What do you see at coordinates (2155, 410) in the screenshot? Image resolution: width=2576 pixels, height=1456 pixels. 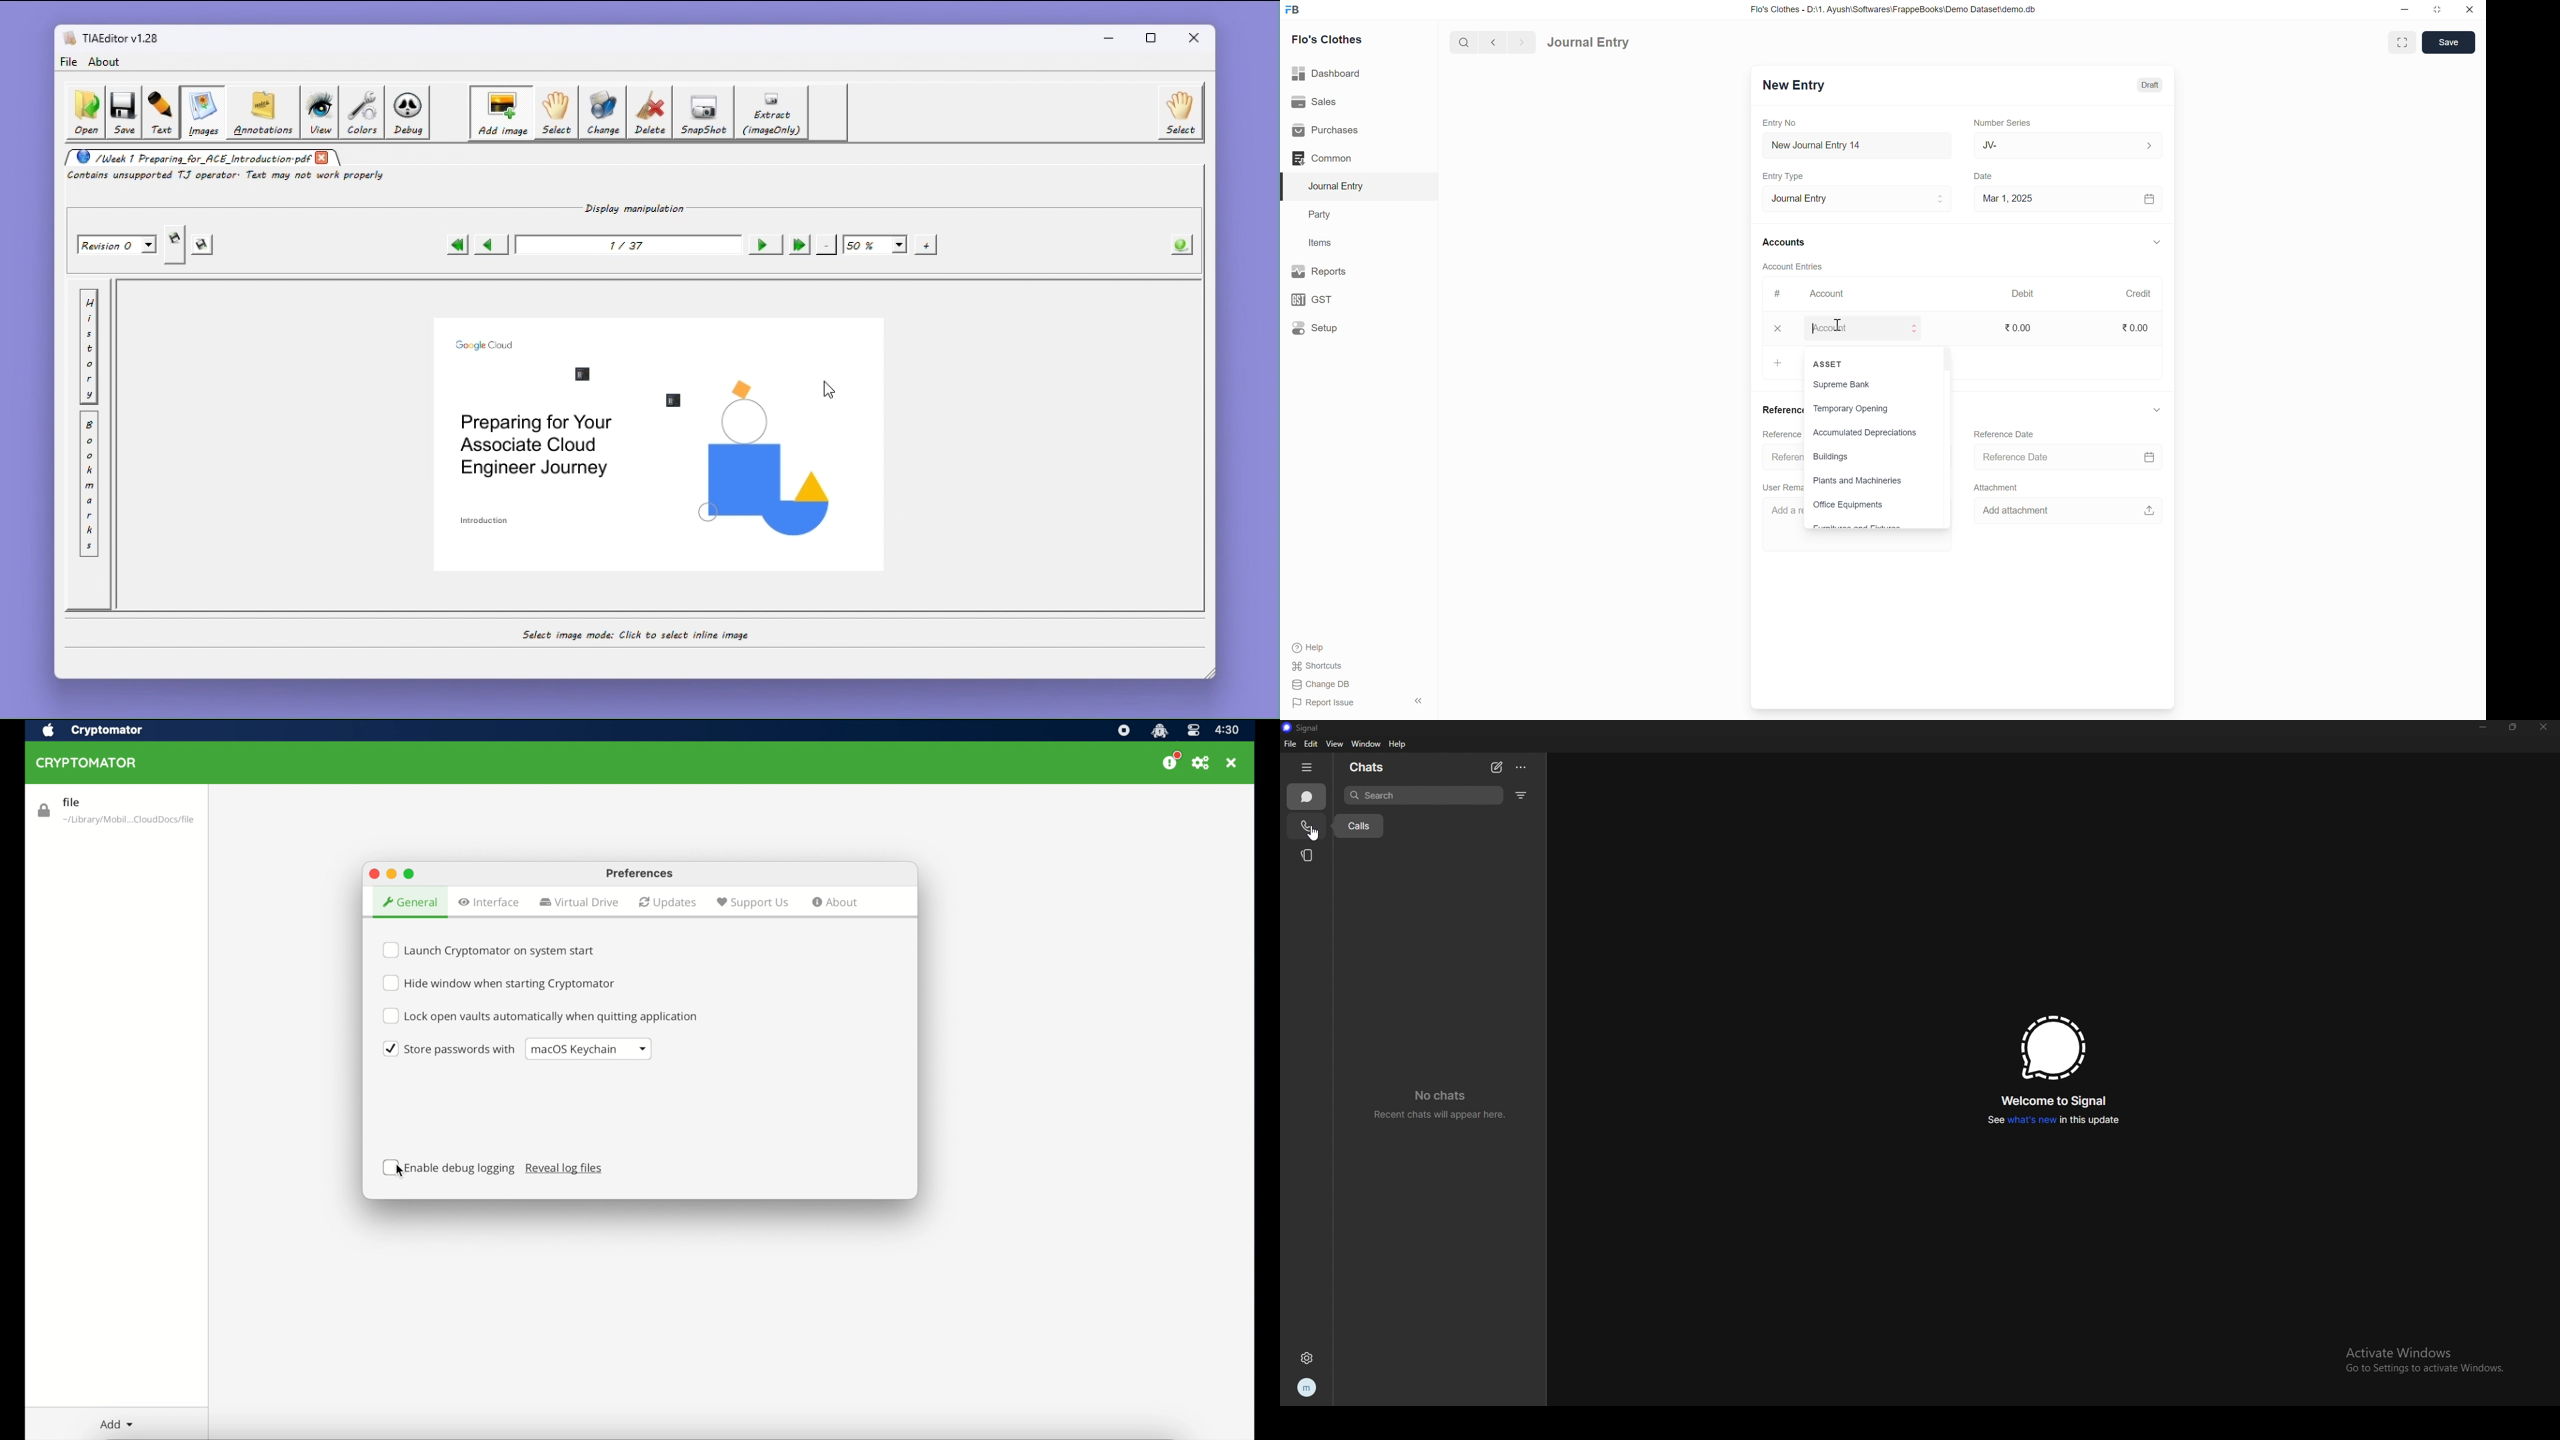 I see `down` at bounding box center [2155, 410].